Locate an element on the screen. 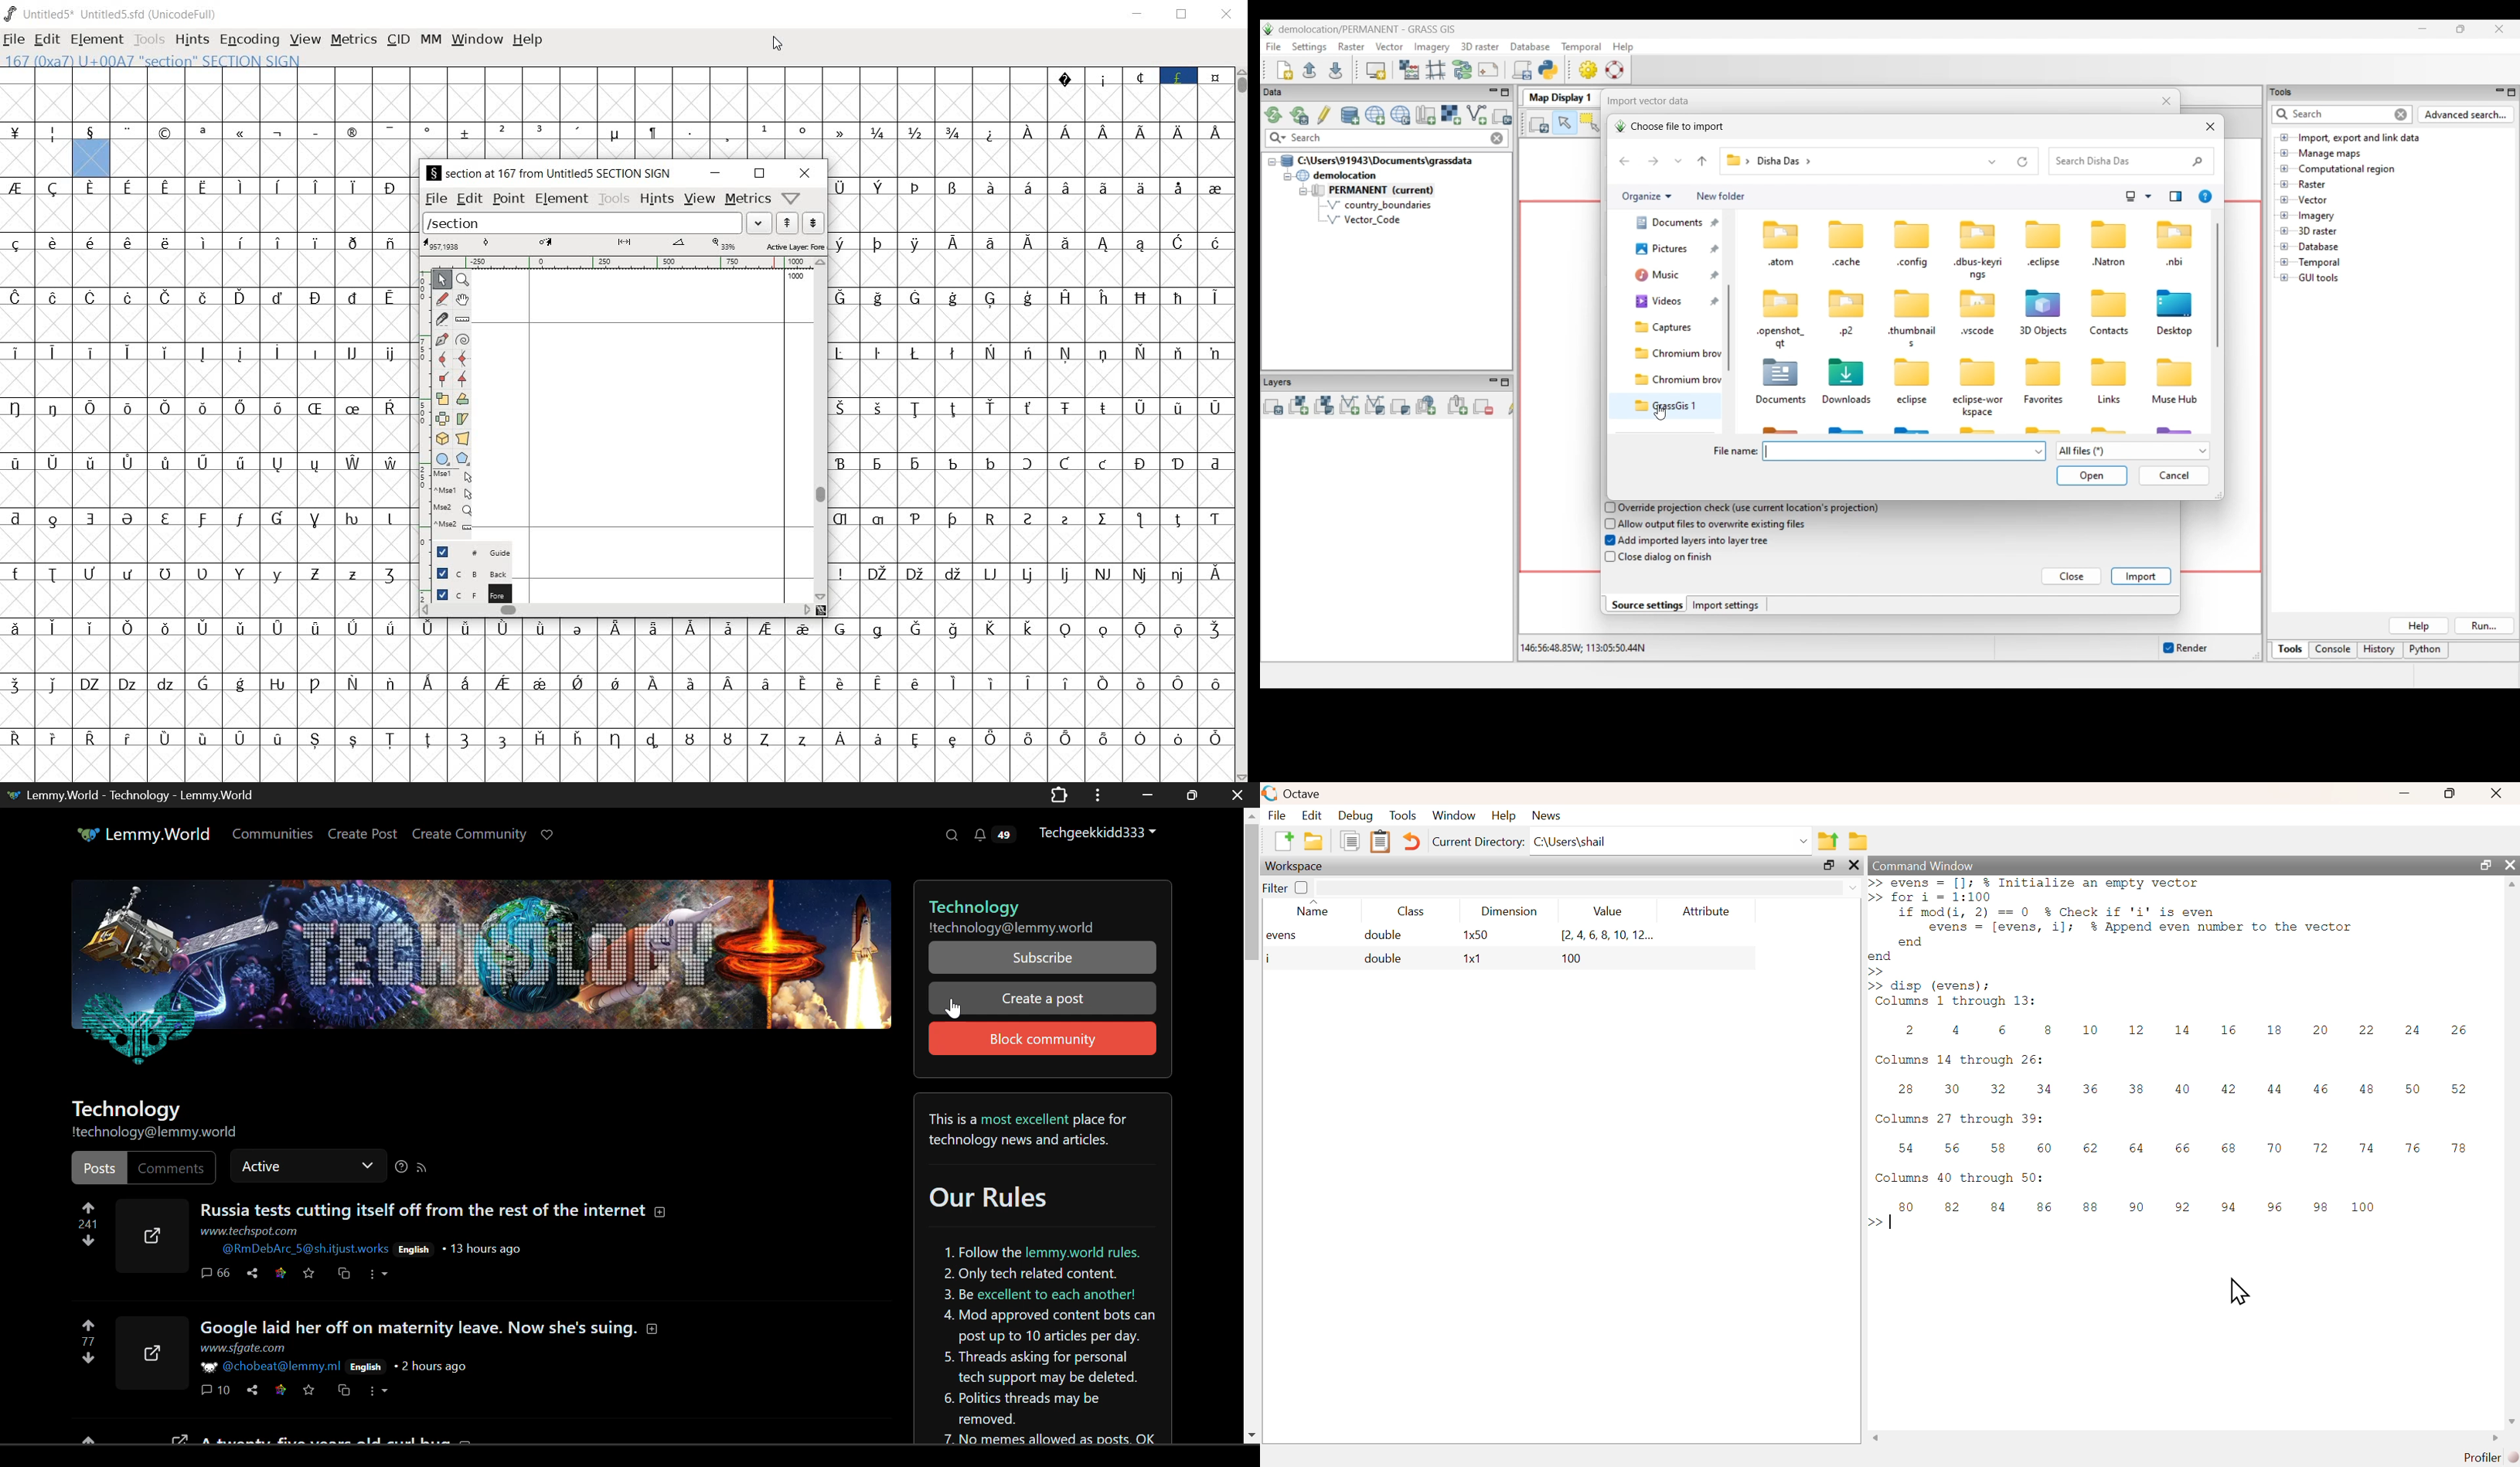 This screenshot has height=1484, width=2520. empty cells is located at coordinates (1031, 270).